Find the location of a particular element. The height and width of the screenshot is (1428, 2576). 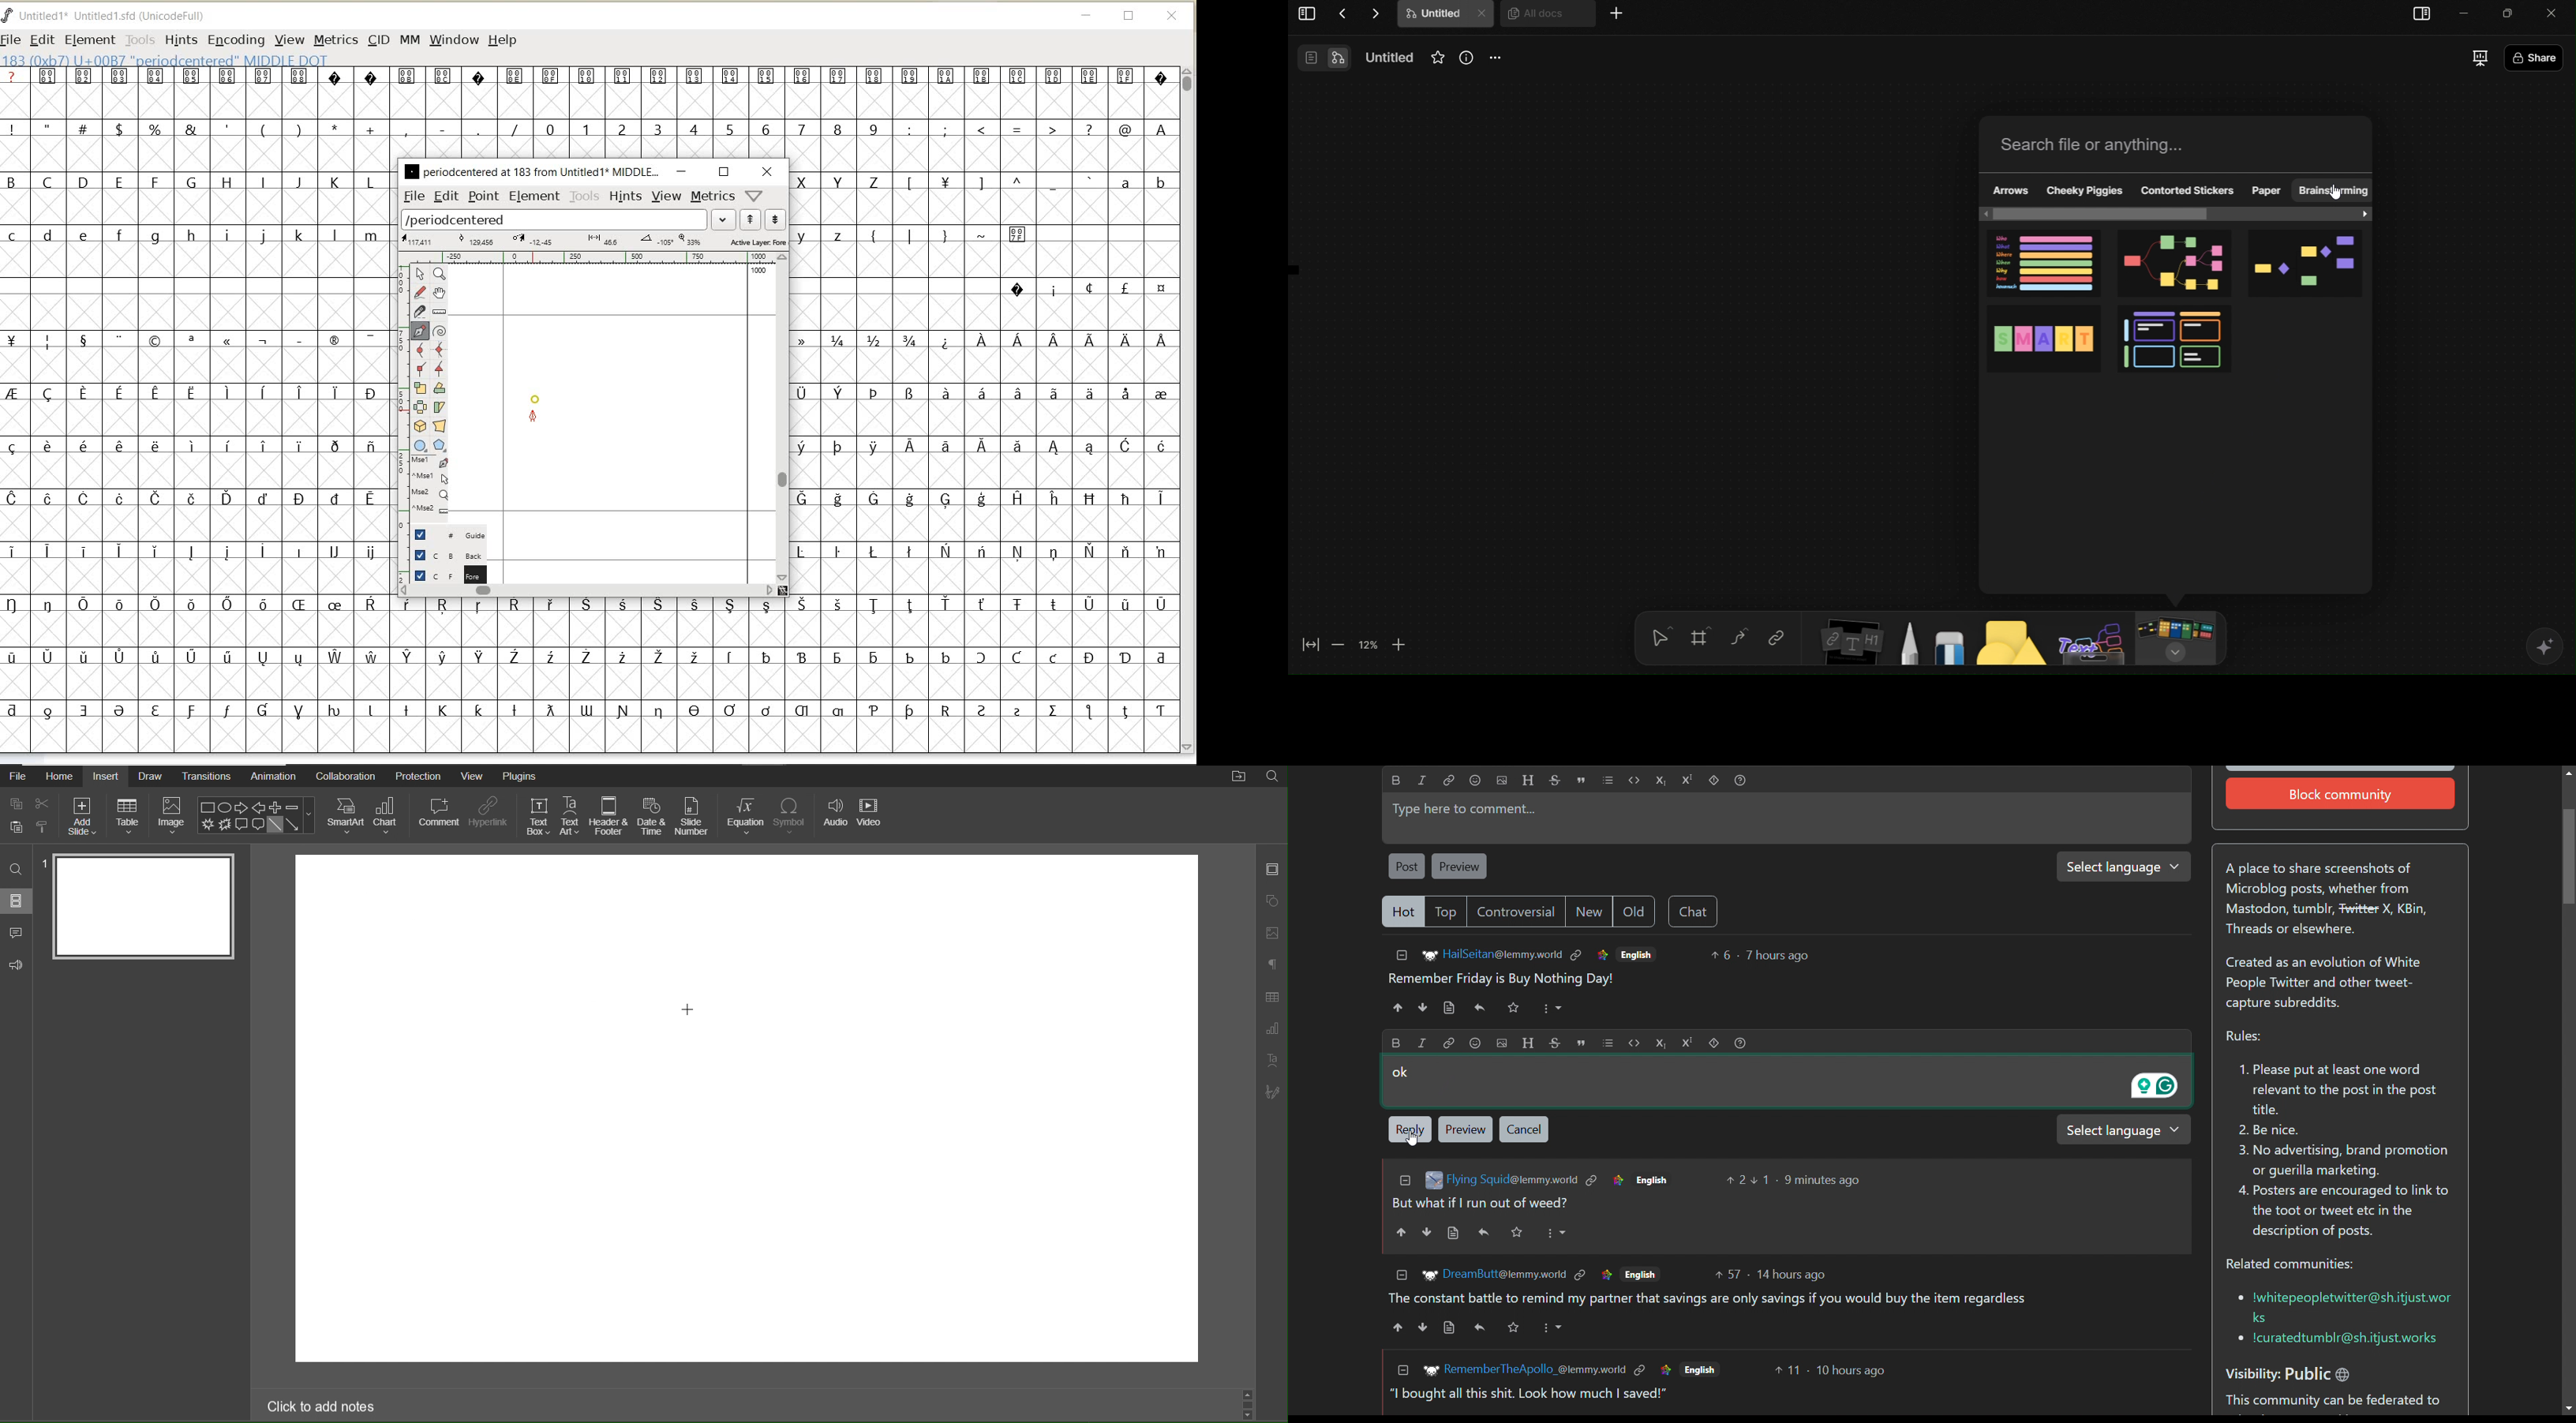

special characters is located at coordinates (587, 85).